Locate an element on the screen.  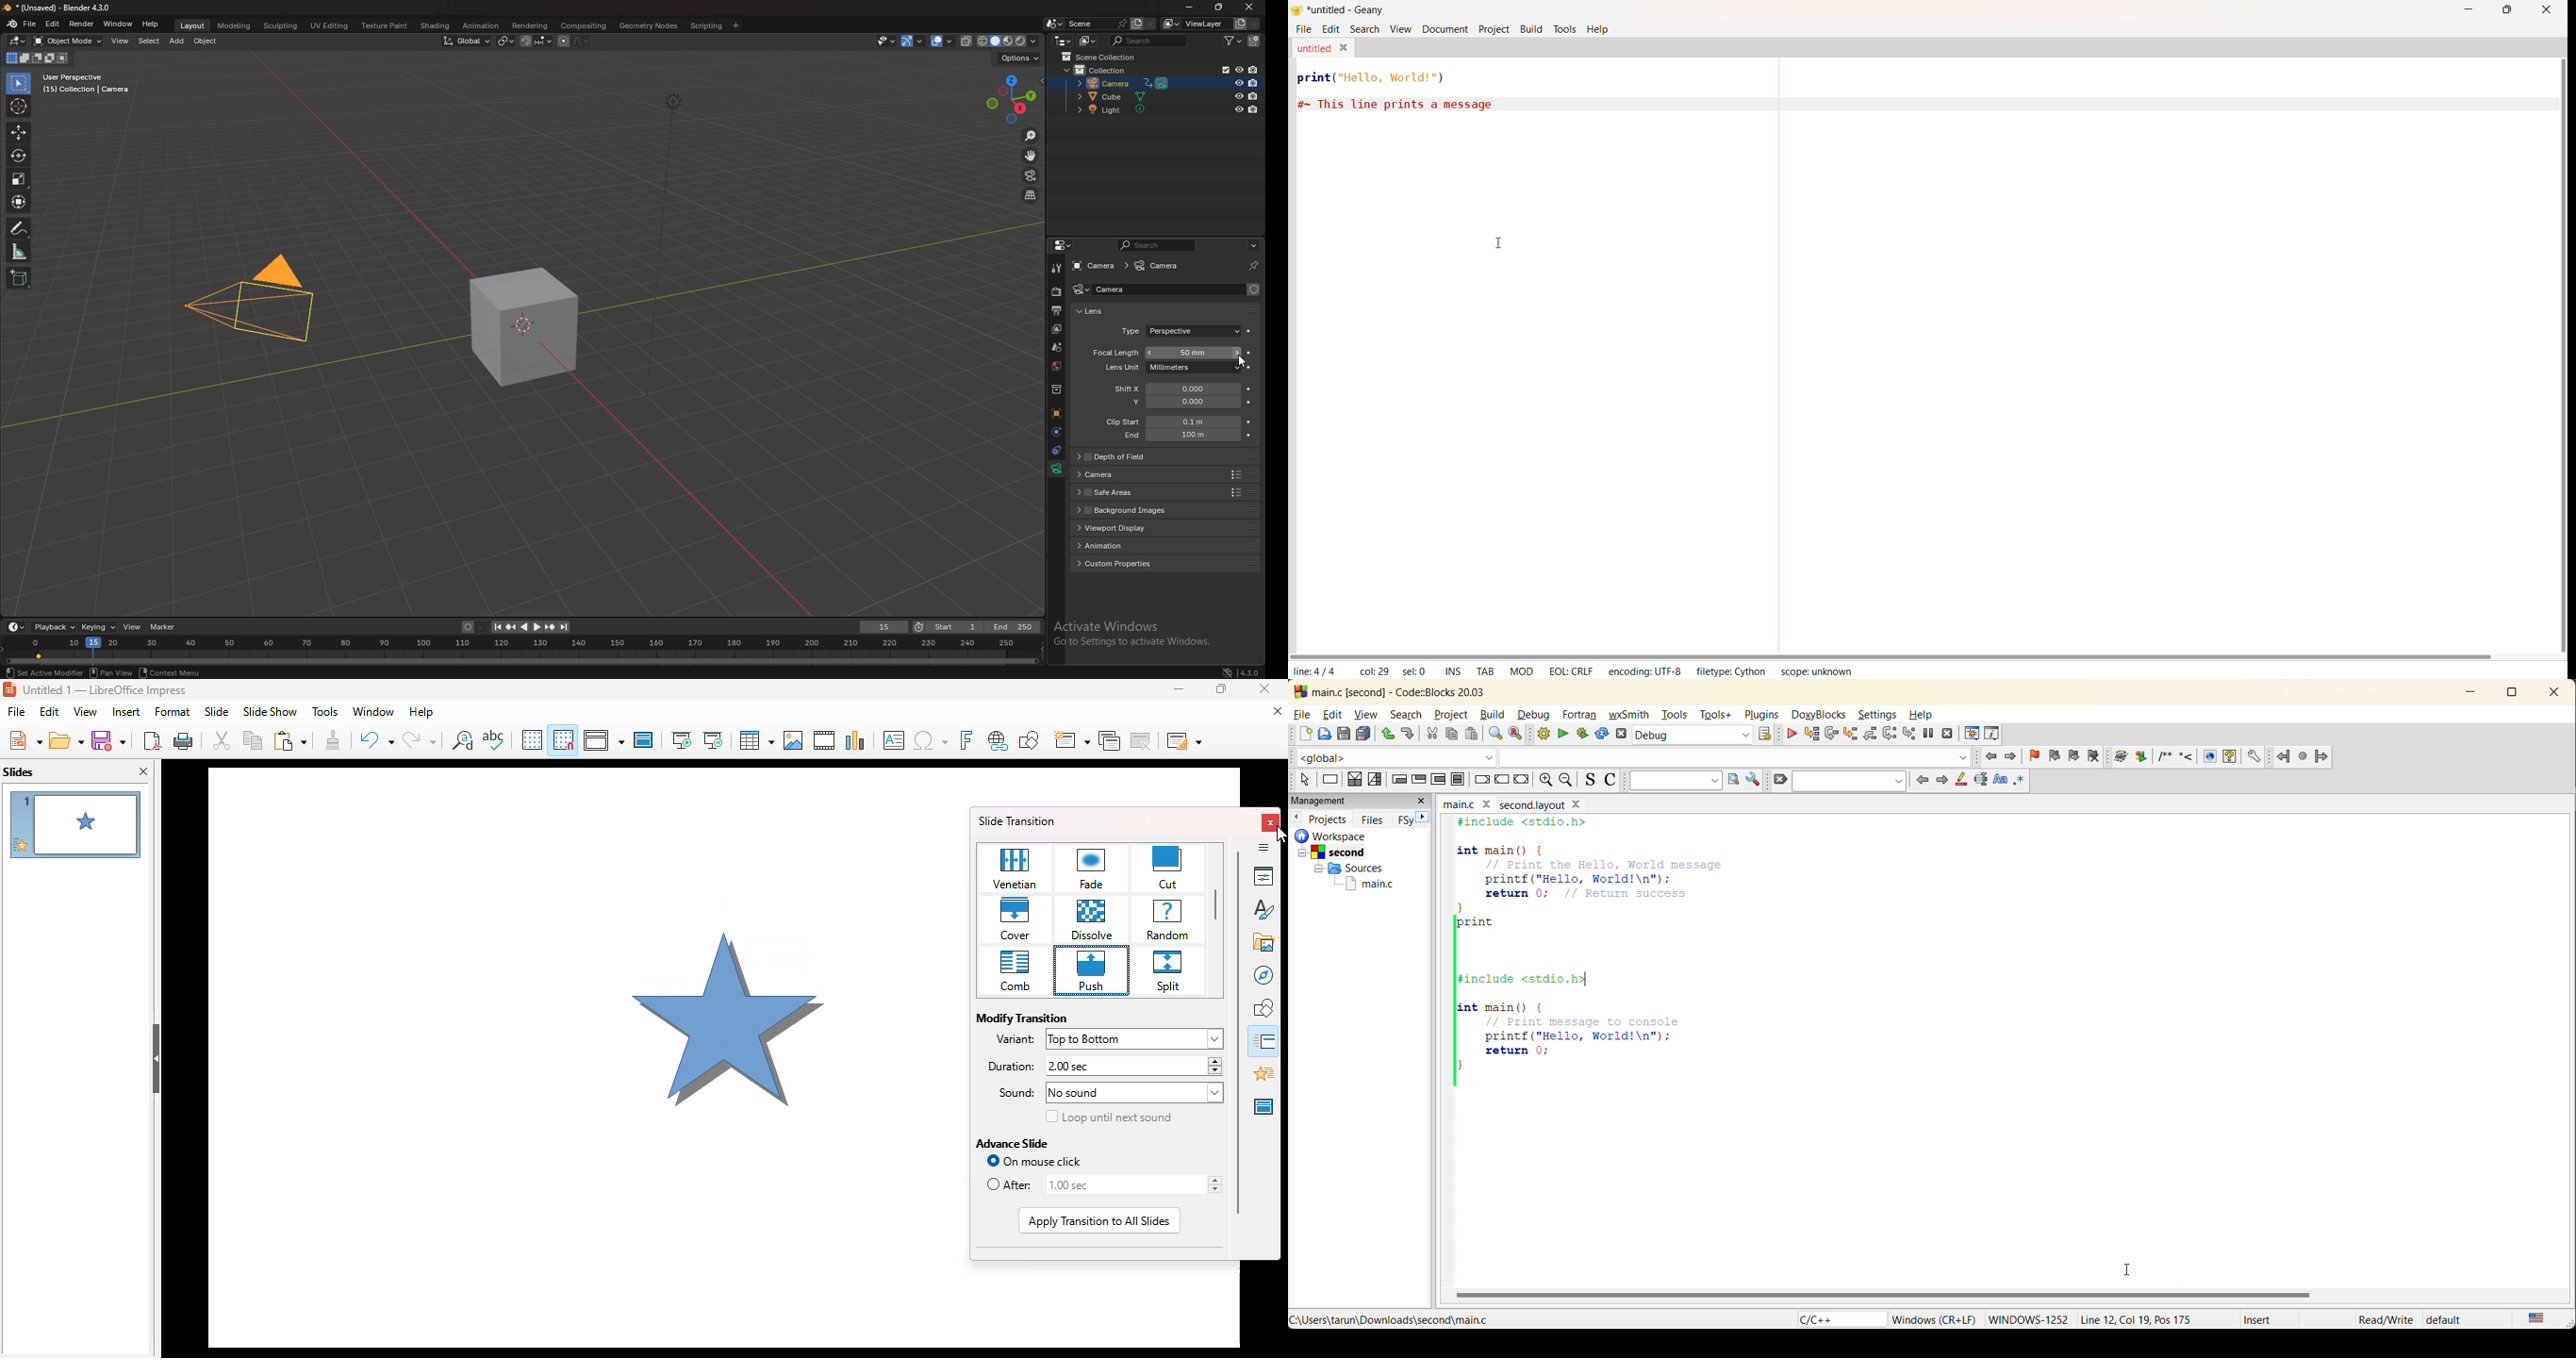
LibreOffice logo is located at coordinates (9, 690).